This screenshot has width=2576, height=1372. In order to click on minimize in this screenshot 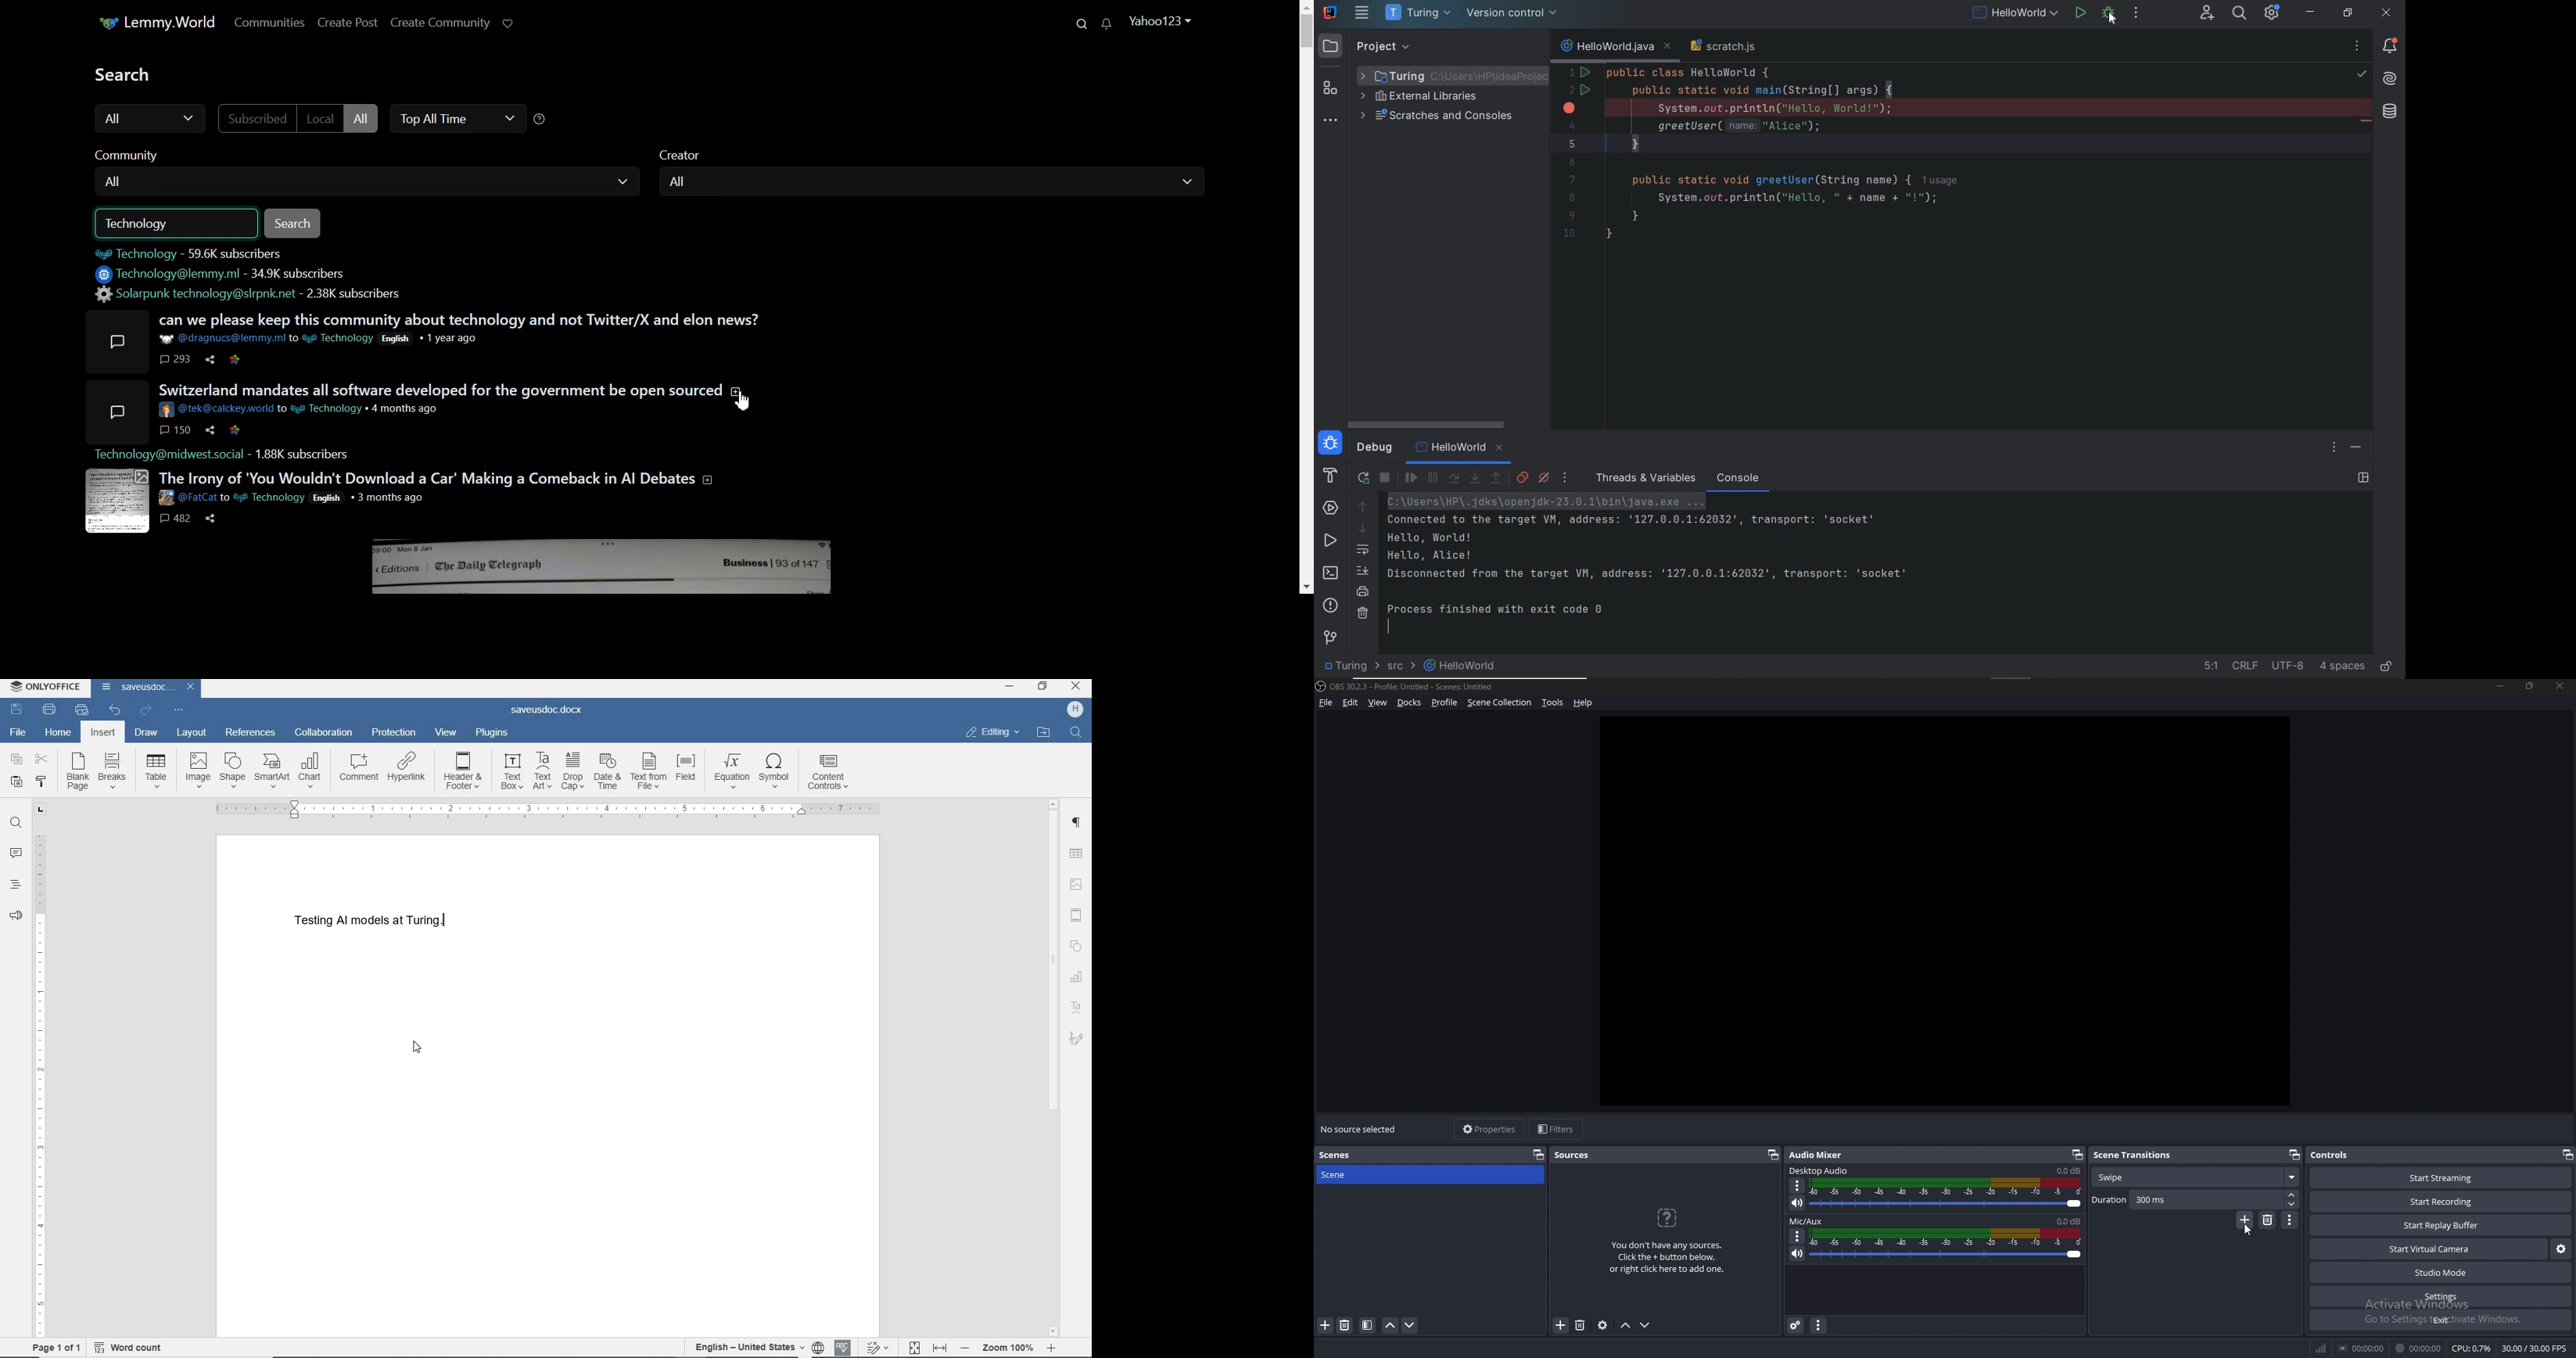, I will do `click(2500, 687)`.